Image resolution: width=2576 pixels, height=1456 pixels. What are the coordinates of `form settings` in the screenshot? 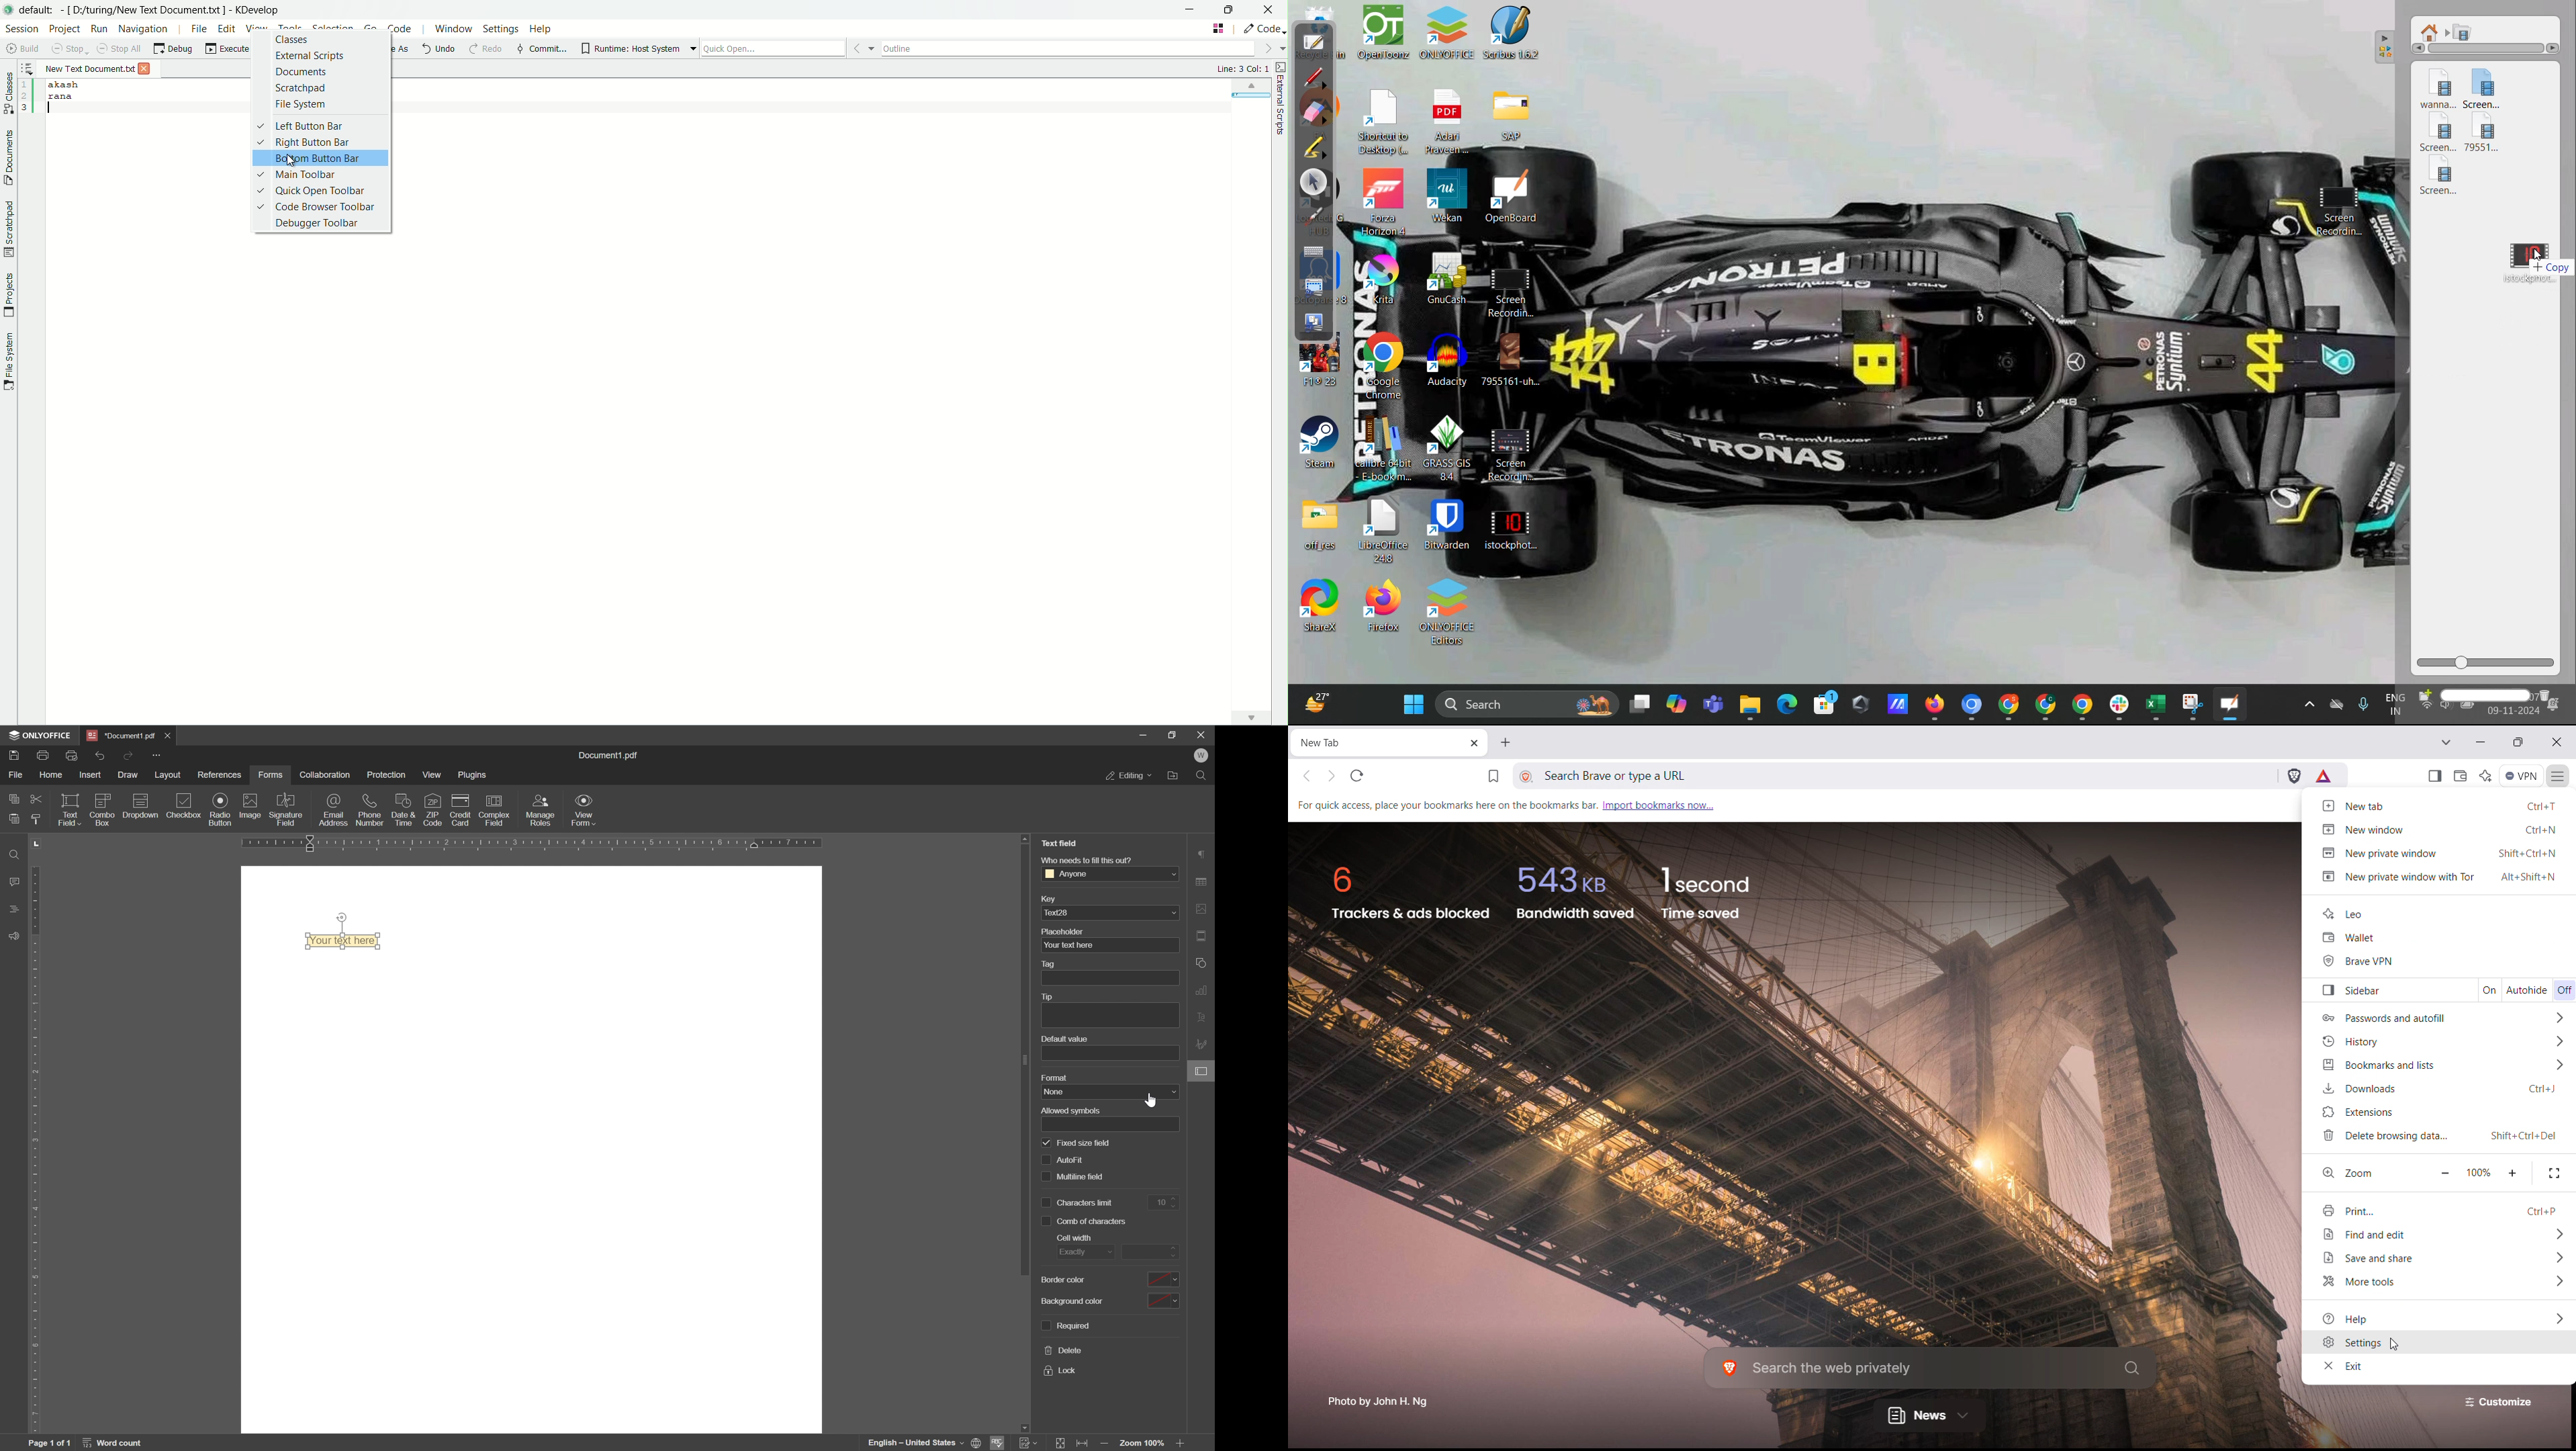 It's located at (1201, 1070).